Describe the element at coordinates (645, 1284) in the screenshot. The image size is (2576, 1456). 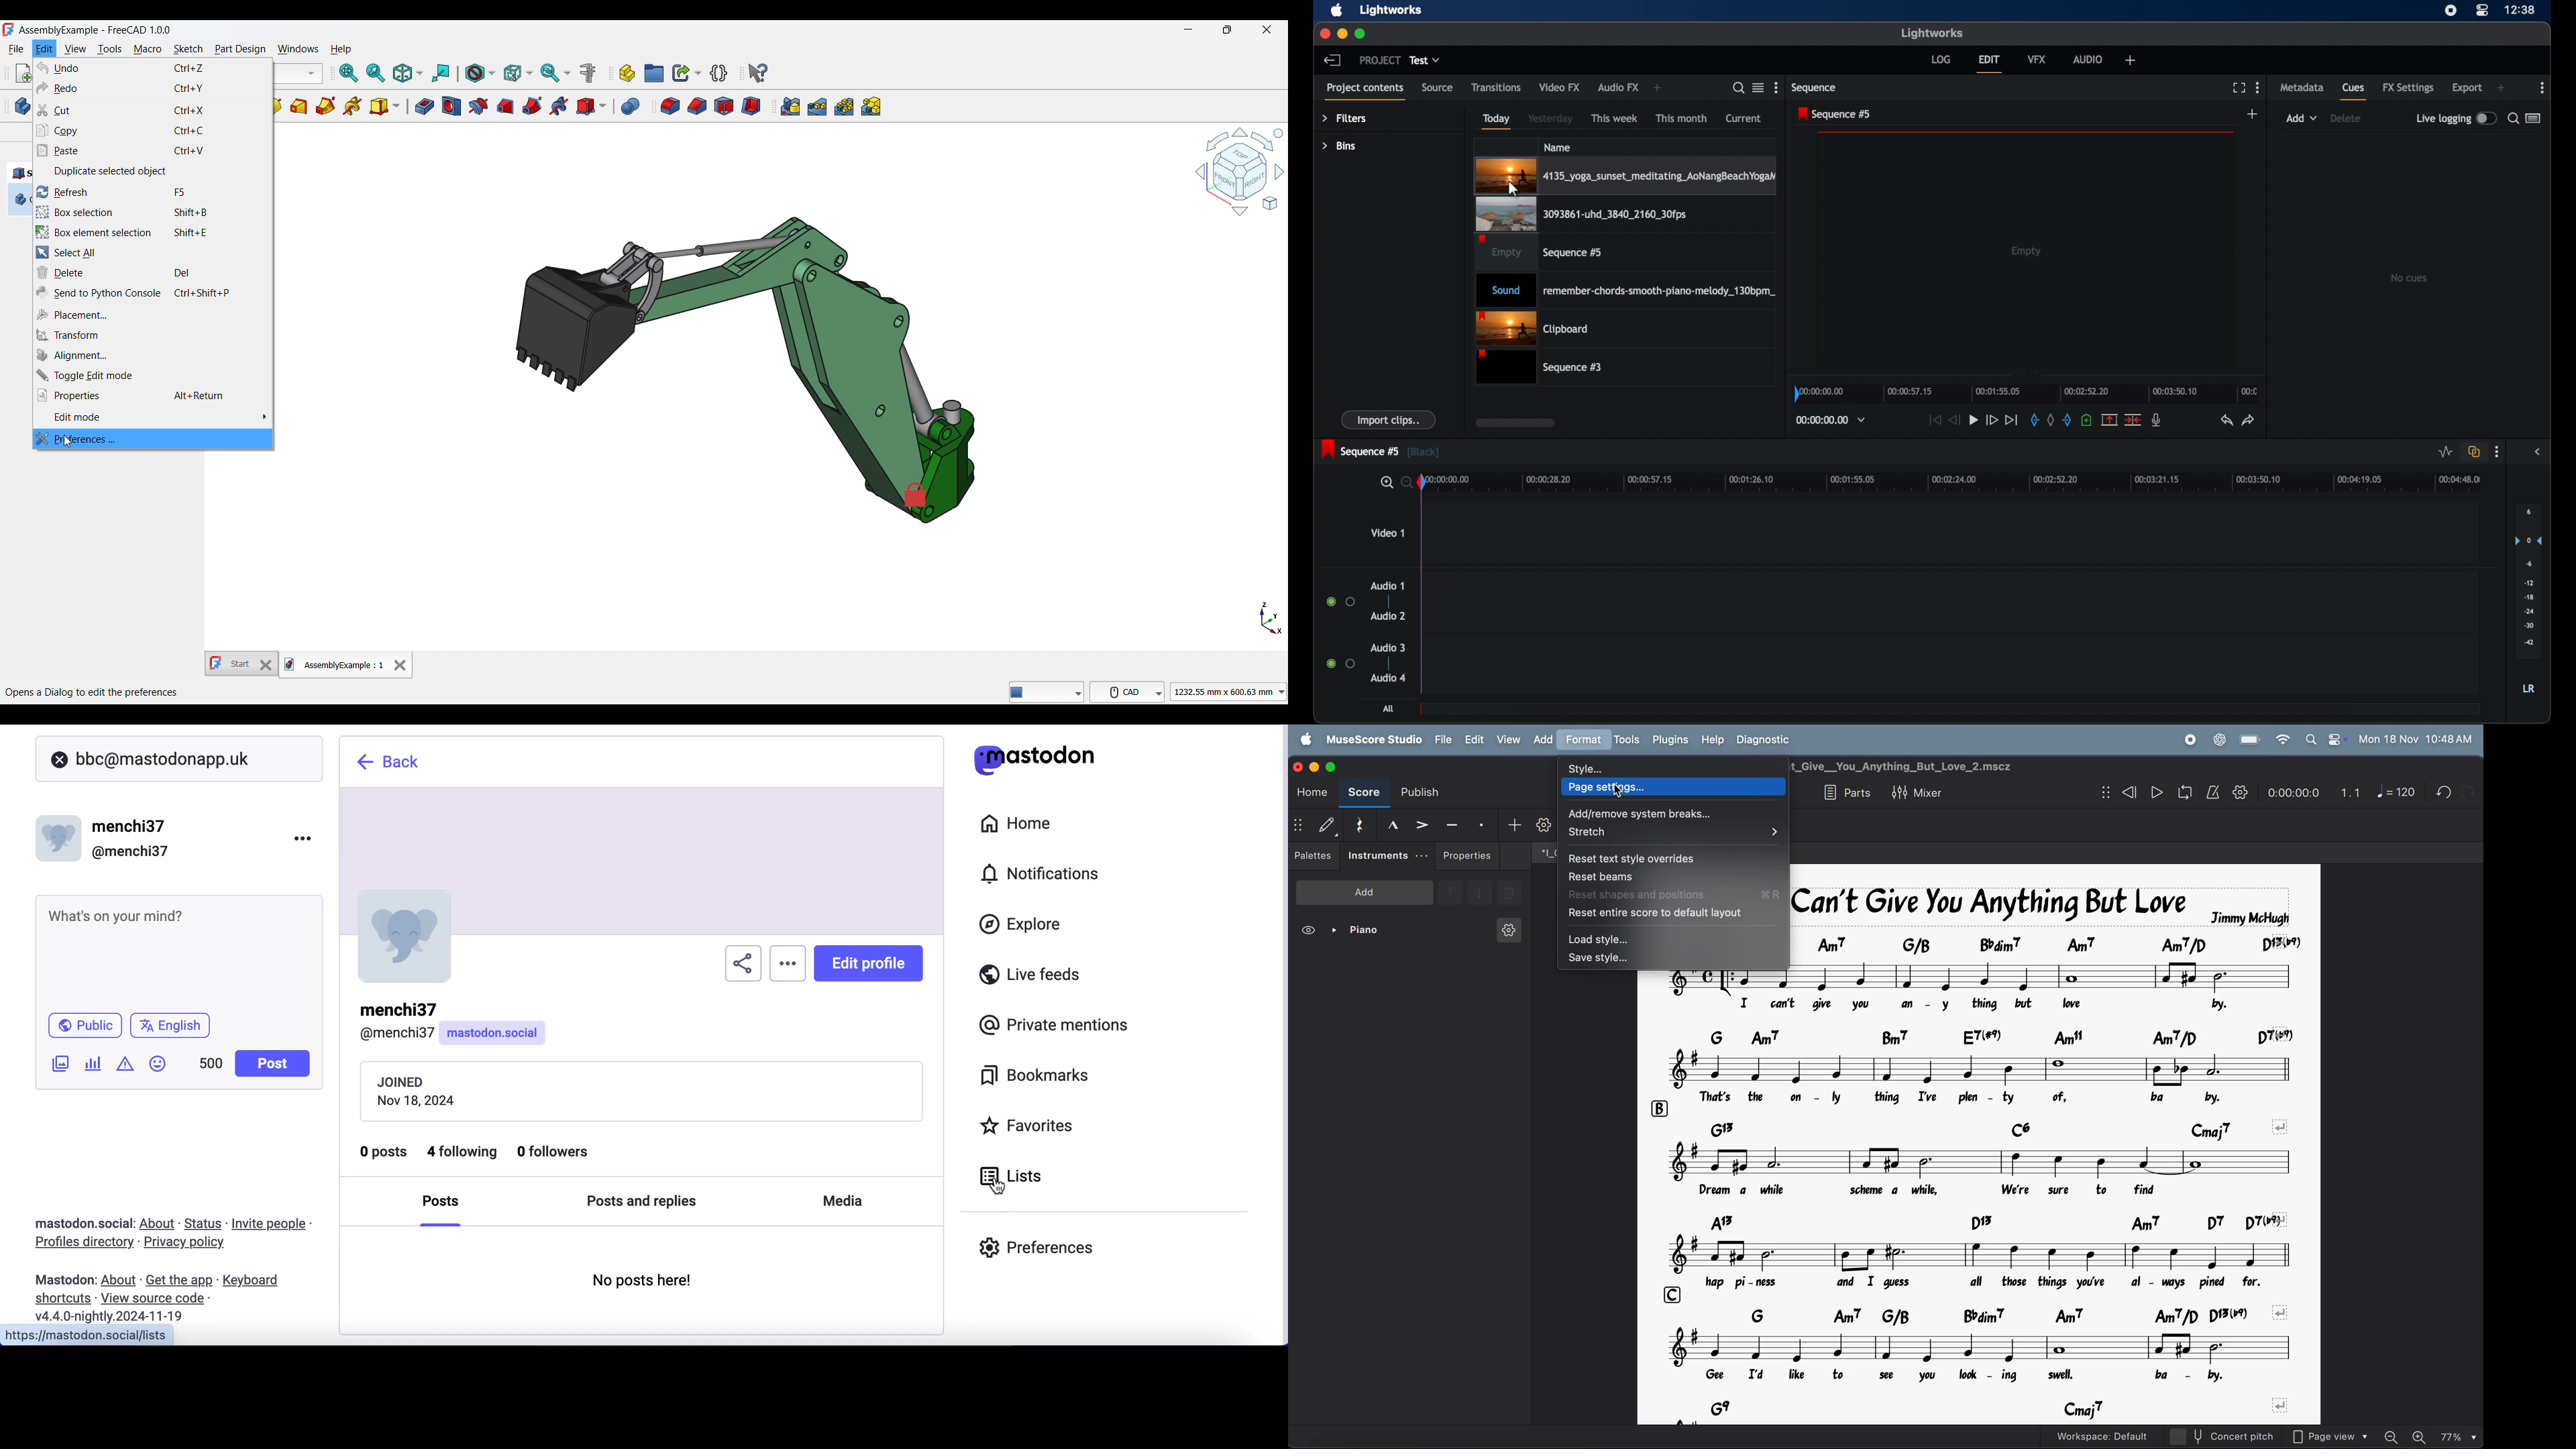
I see `no posts` at that location.